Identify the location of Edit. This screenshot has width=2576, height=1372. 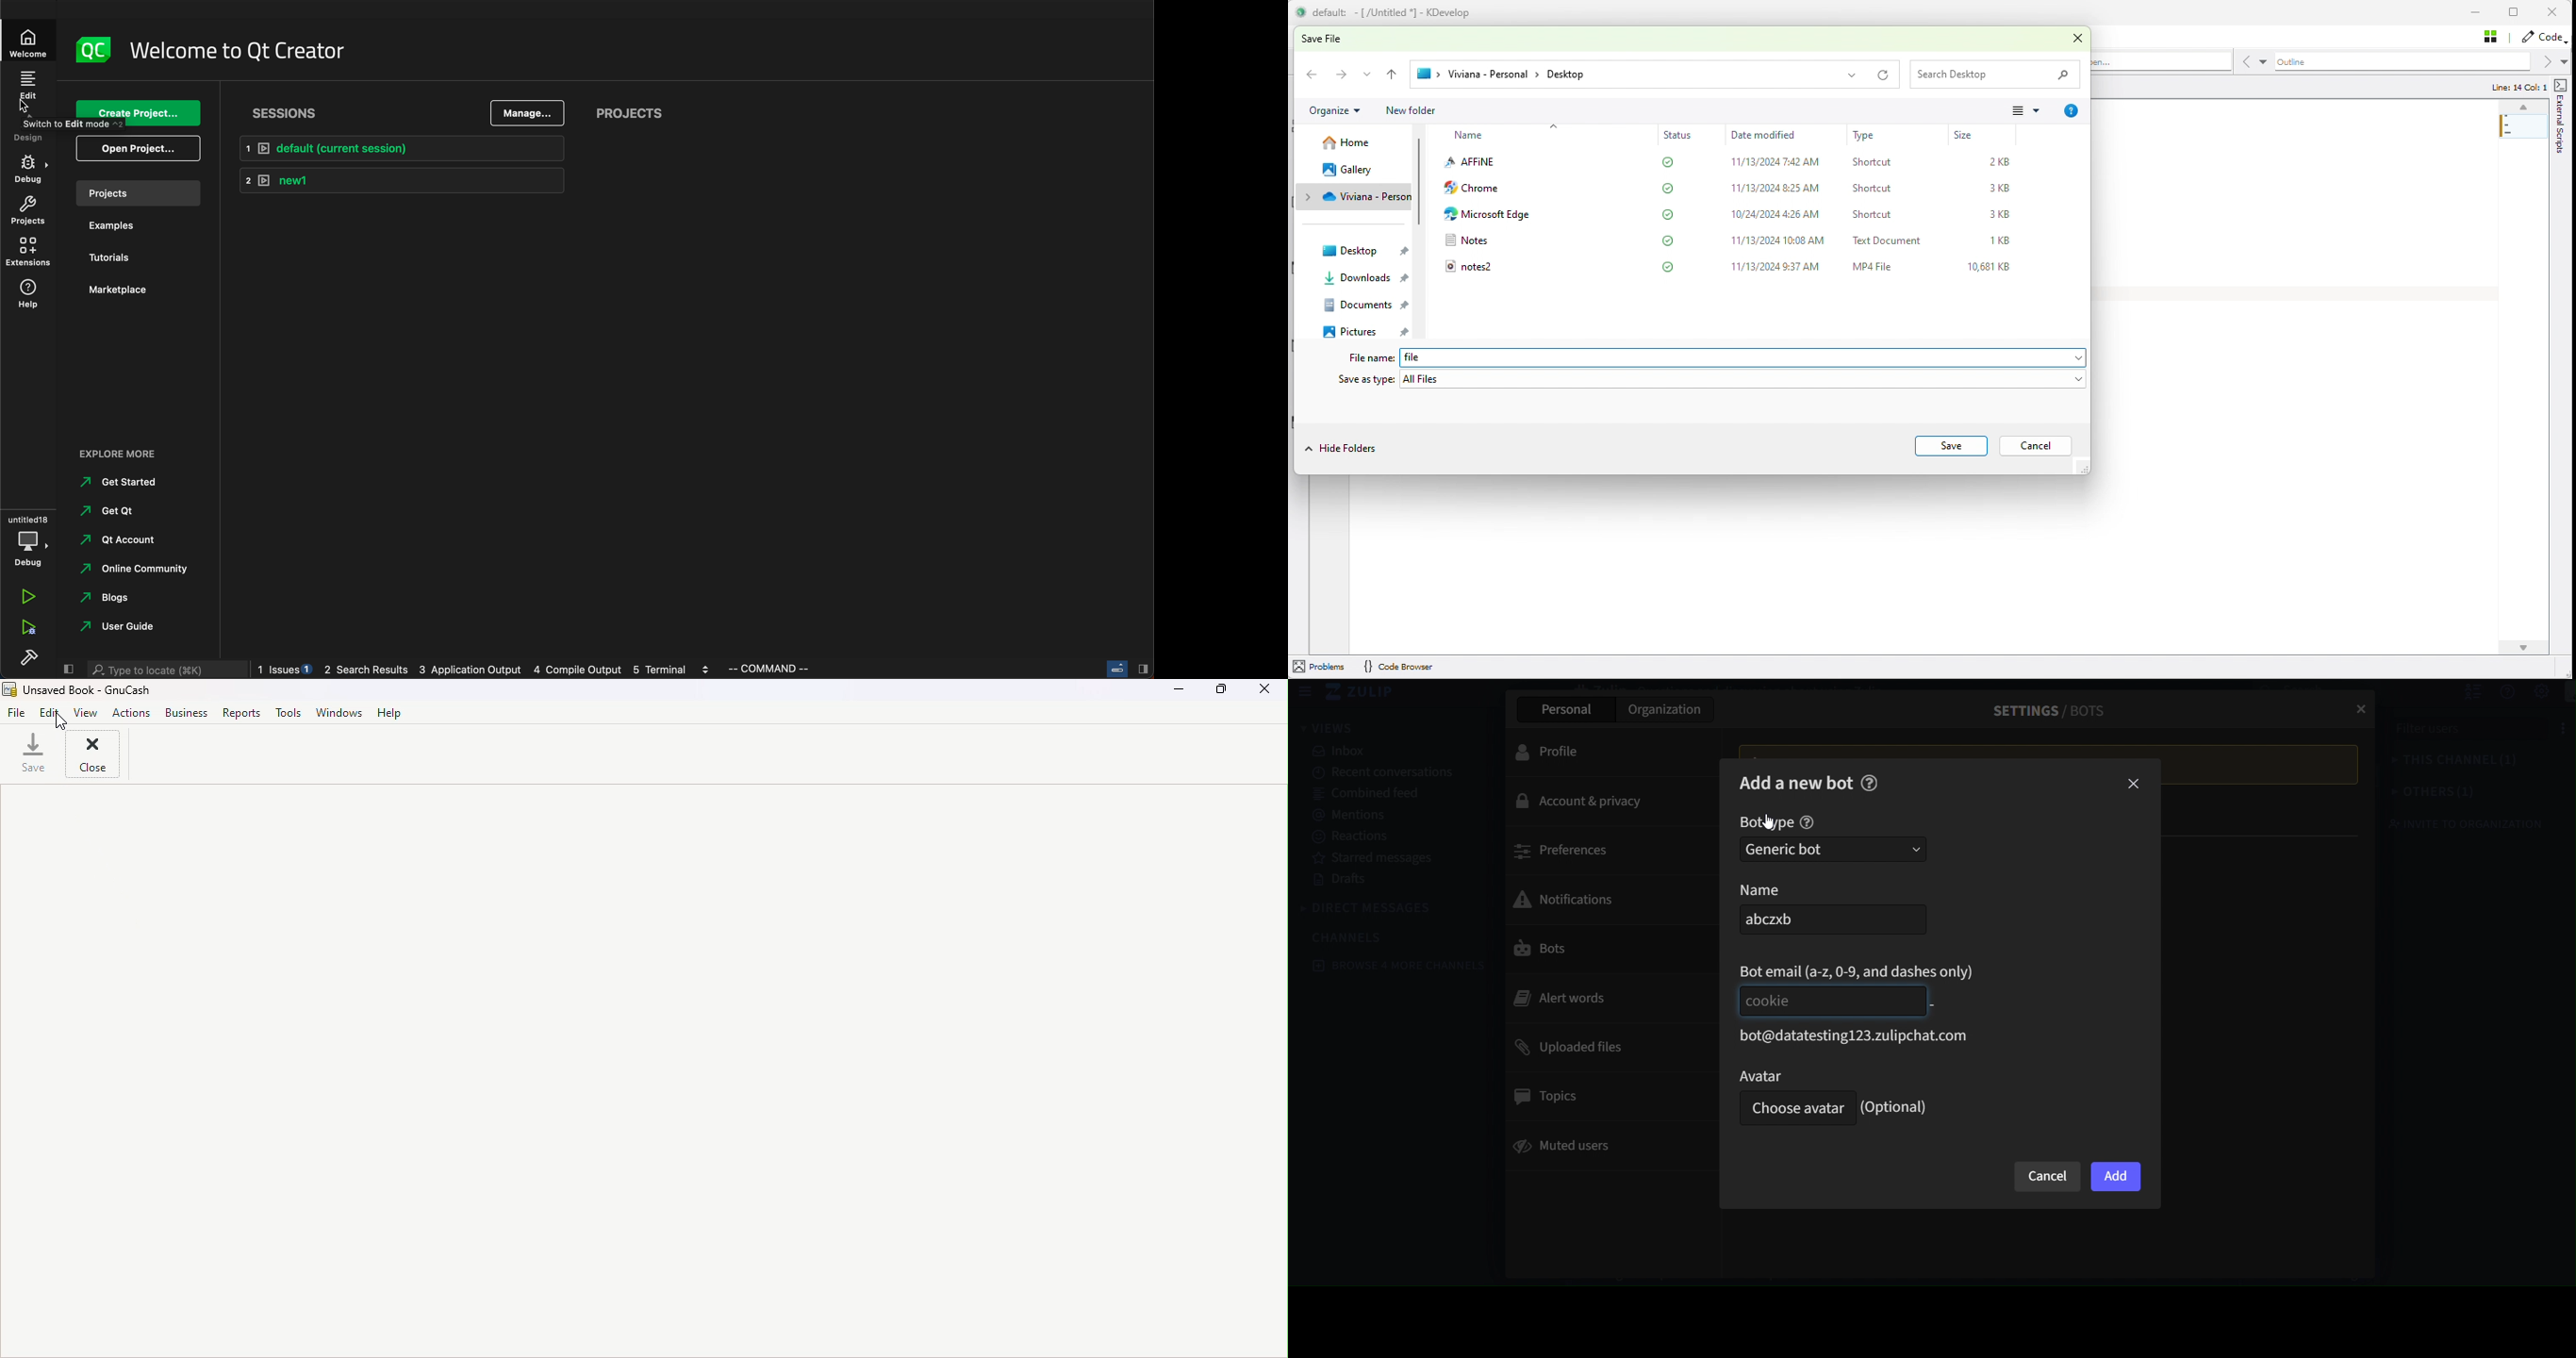
(50, 713).